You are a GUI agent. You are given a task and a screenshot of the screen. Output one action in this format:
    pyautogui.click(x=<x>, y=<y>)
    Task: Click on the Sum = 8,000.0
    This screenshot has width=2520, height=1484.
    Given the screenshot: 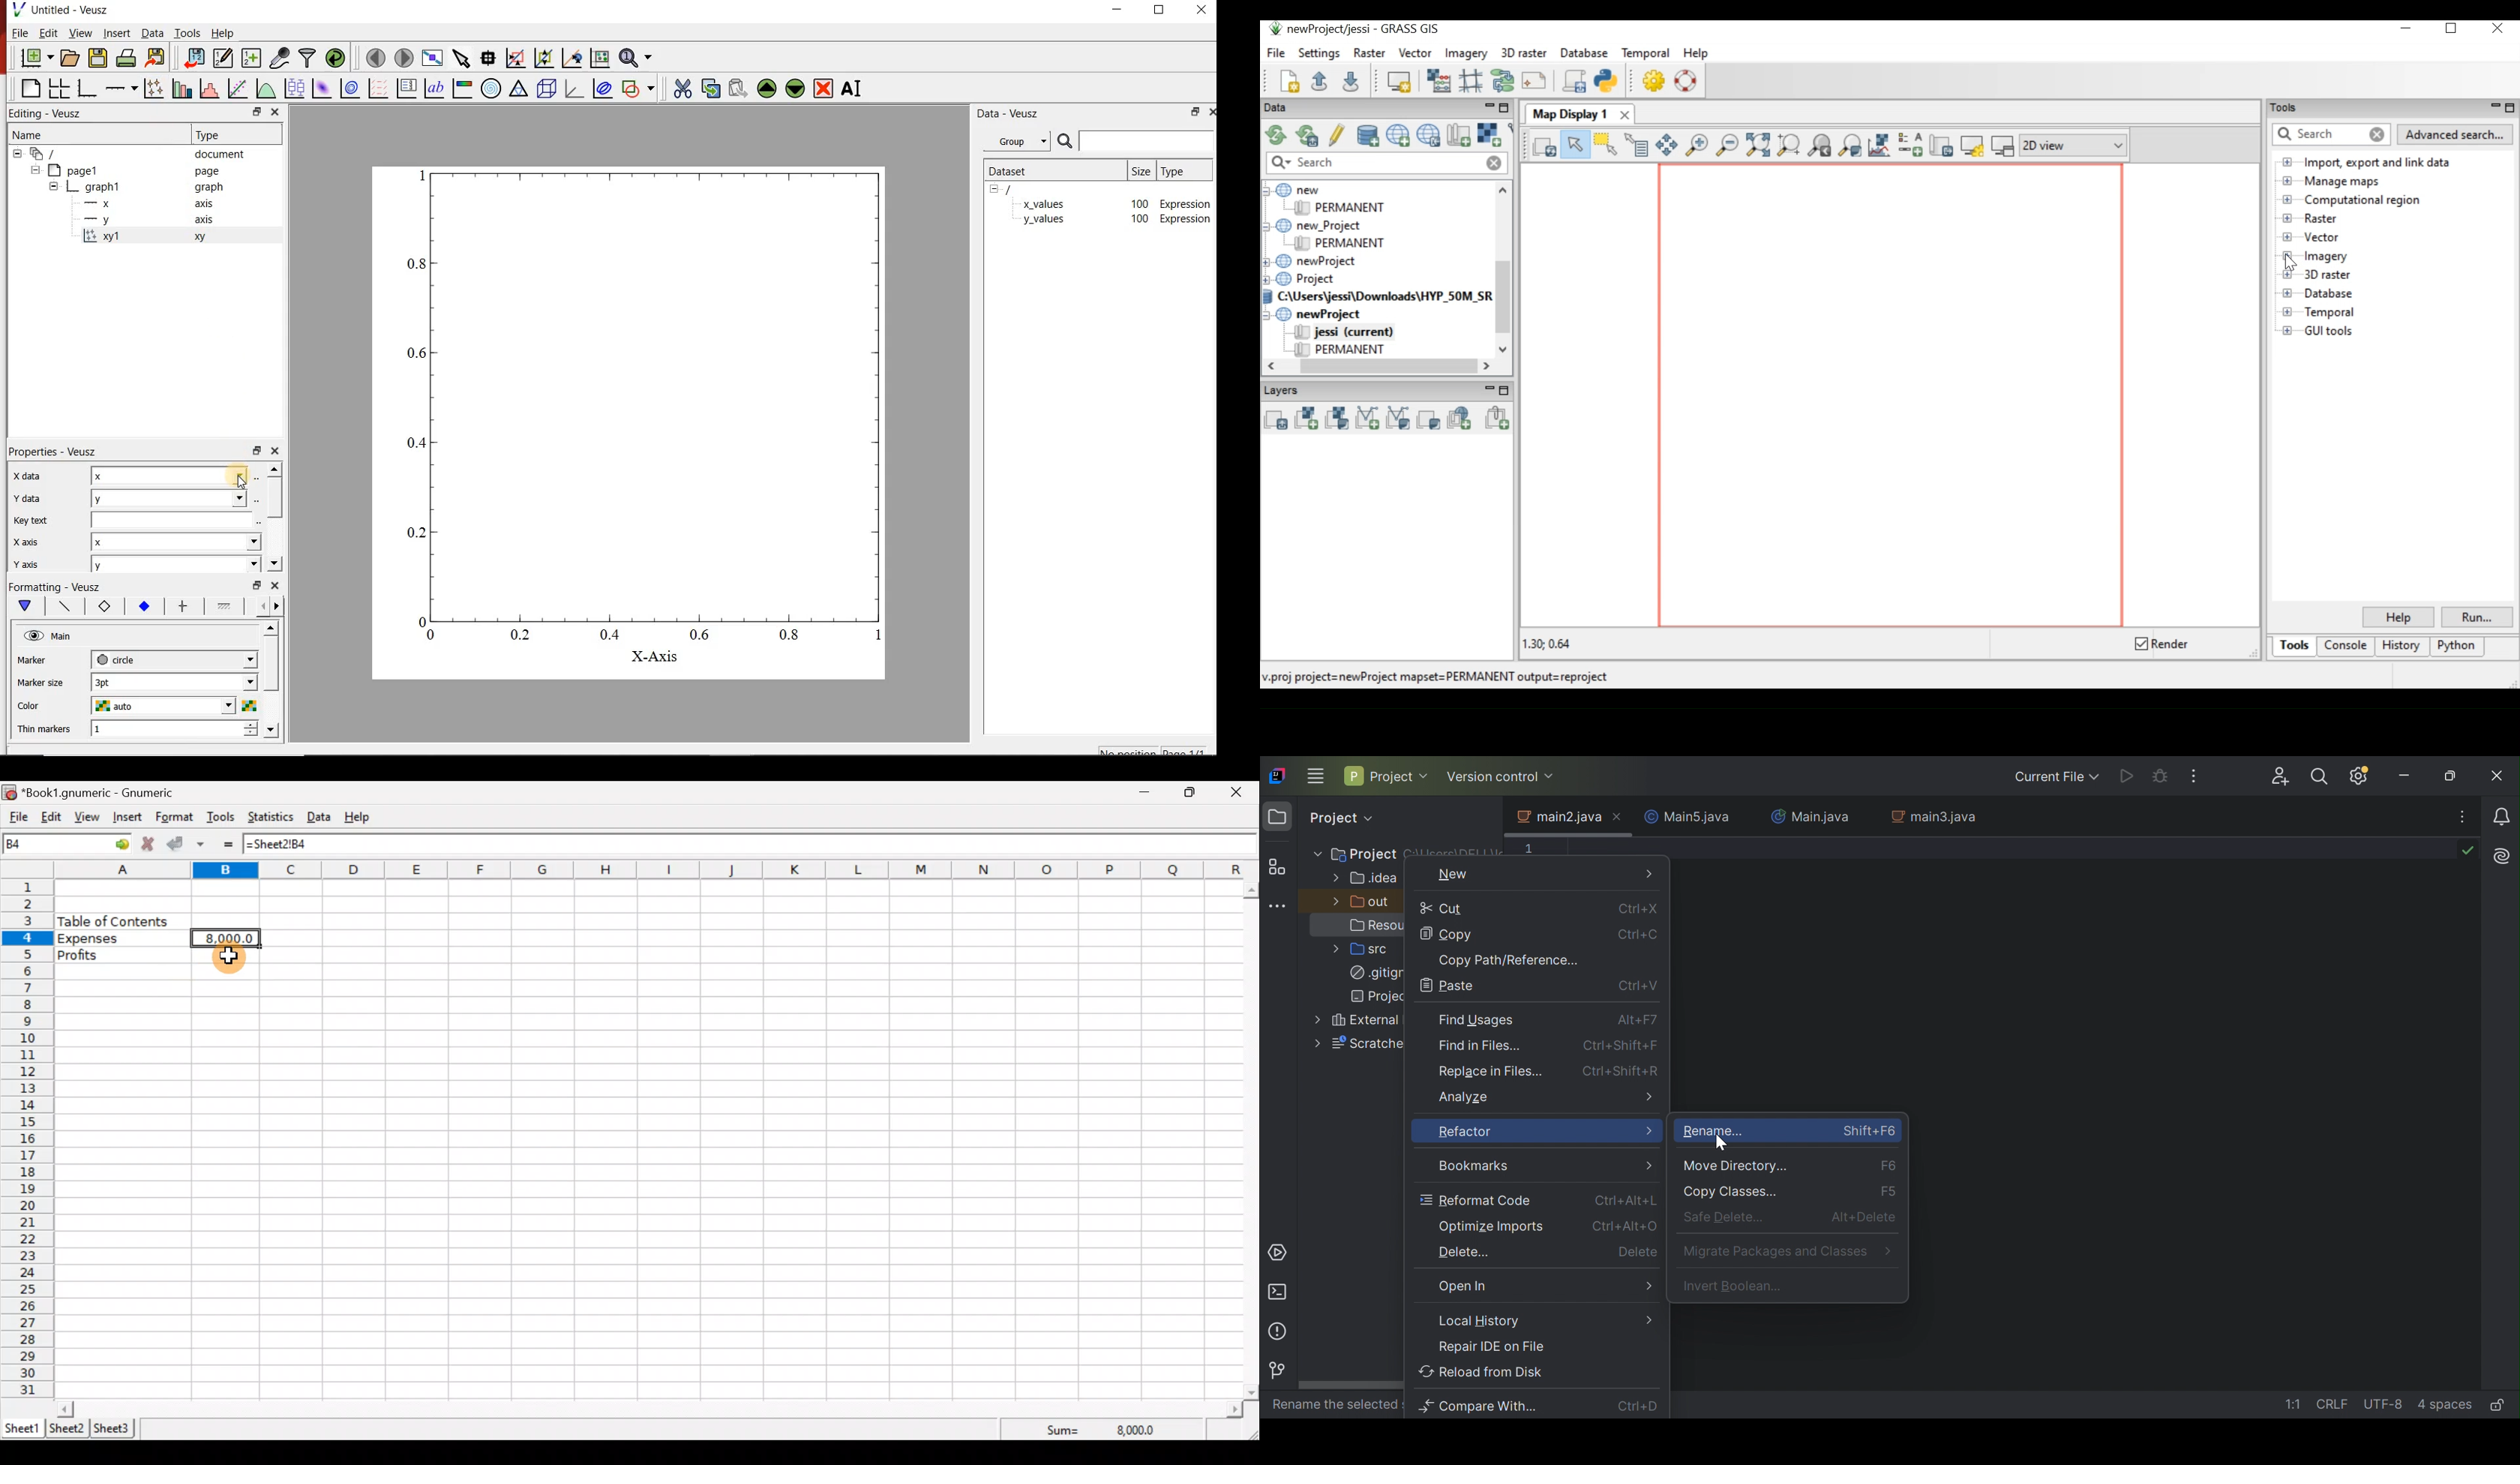 What is the action you would take?
    pyautogui.click(x=1116, y=1429)
    